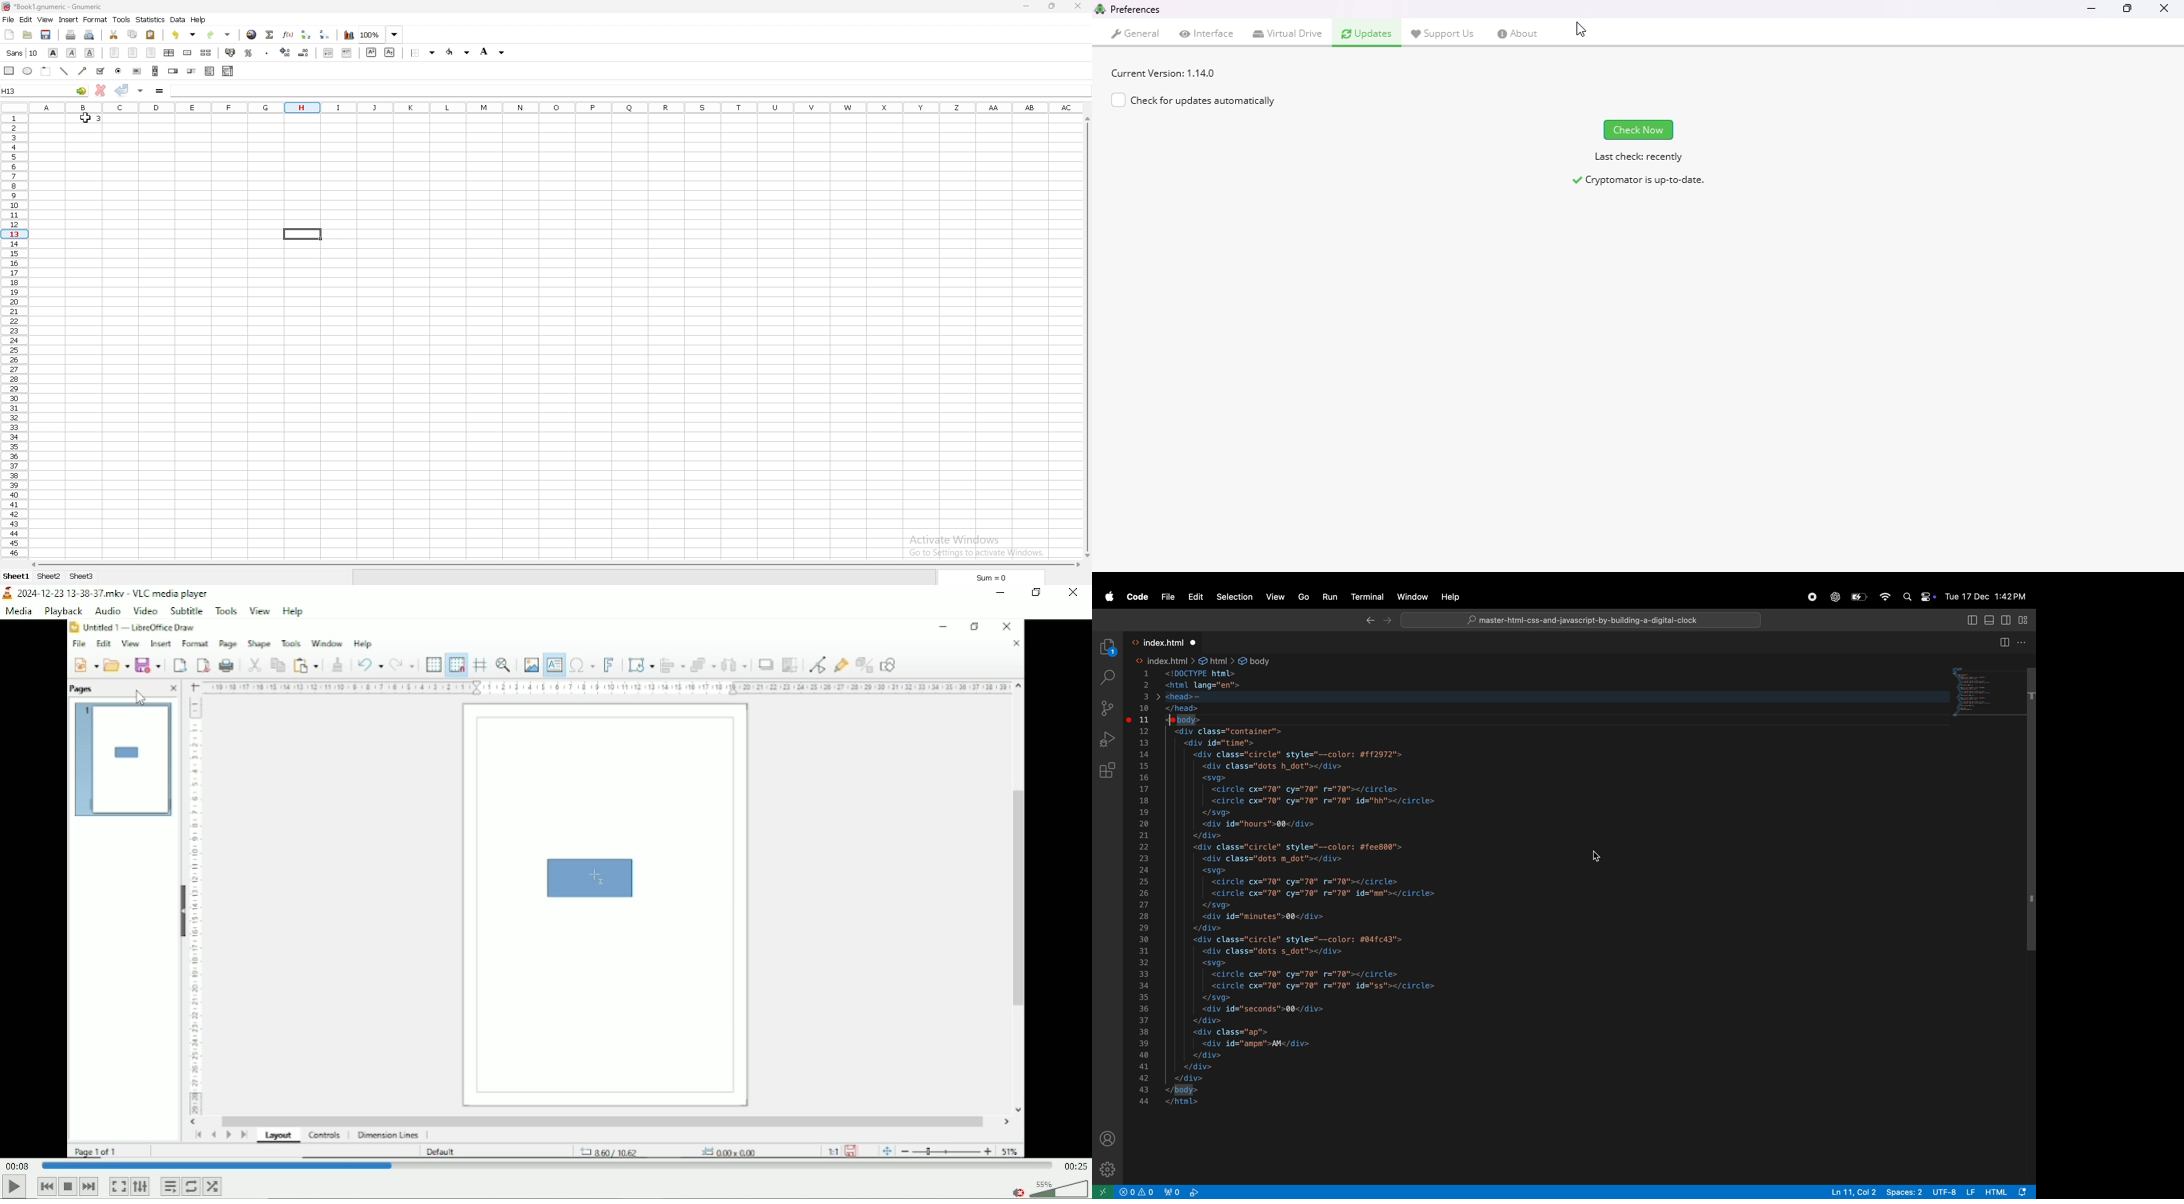 The width and height of the screenshot is (2184, 1204). Describe the element at coordinates (1905, 1192) in the screenshot. I see `Spaces: 2` at that location.